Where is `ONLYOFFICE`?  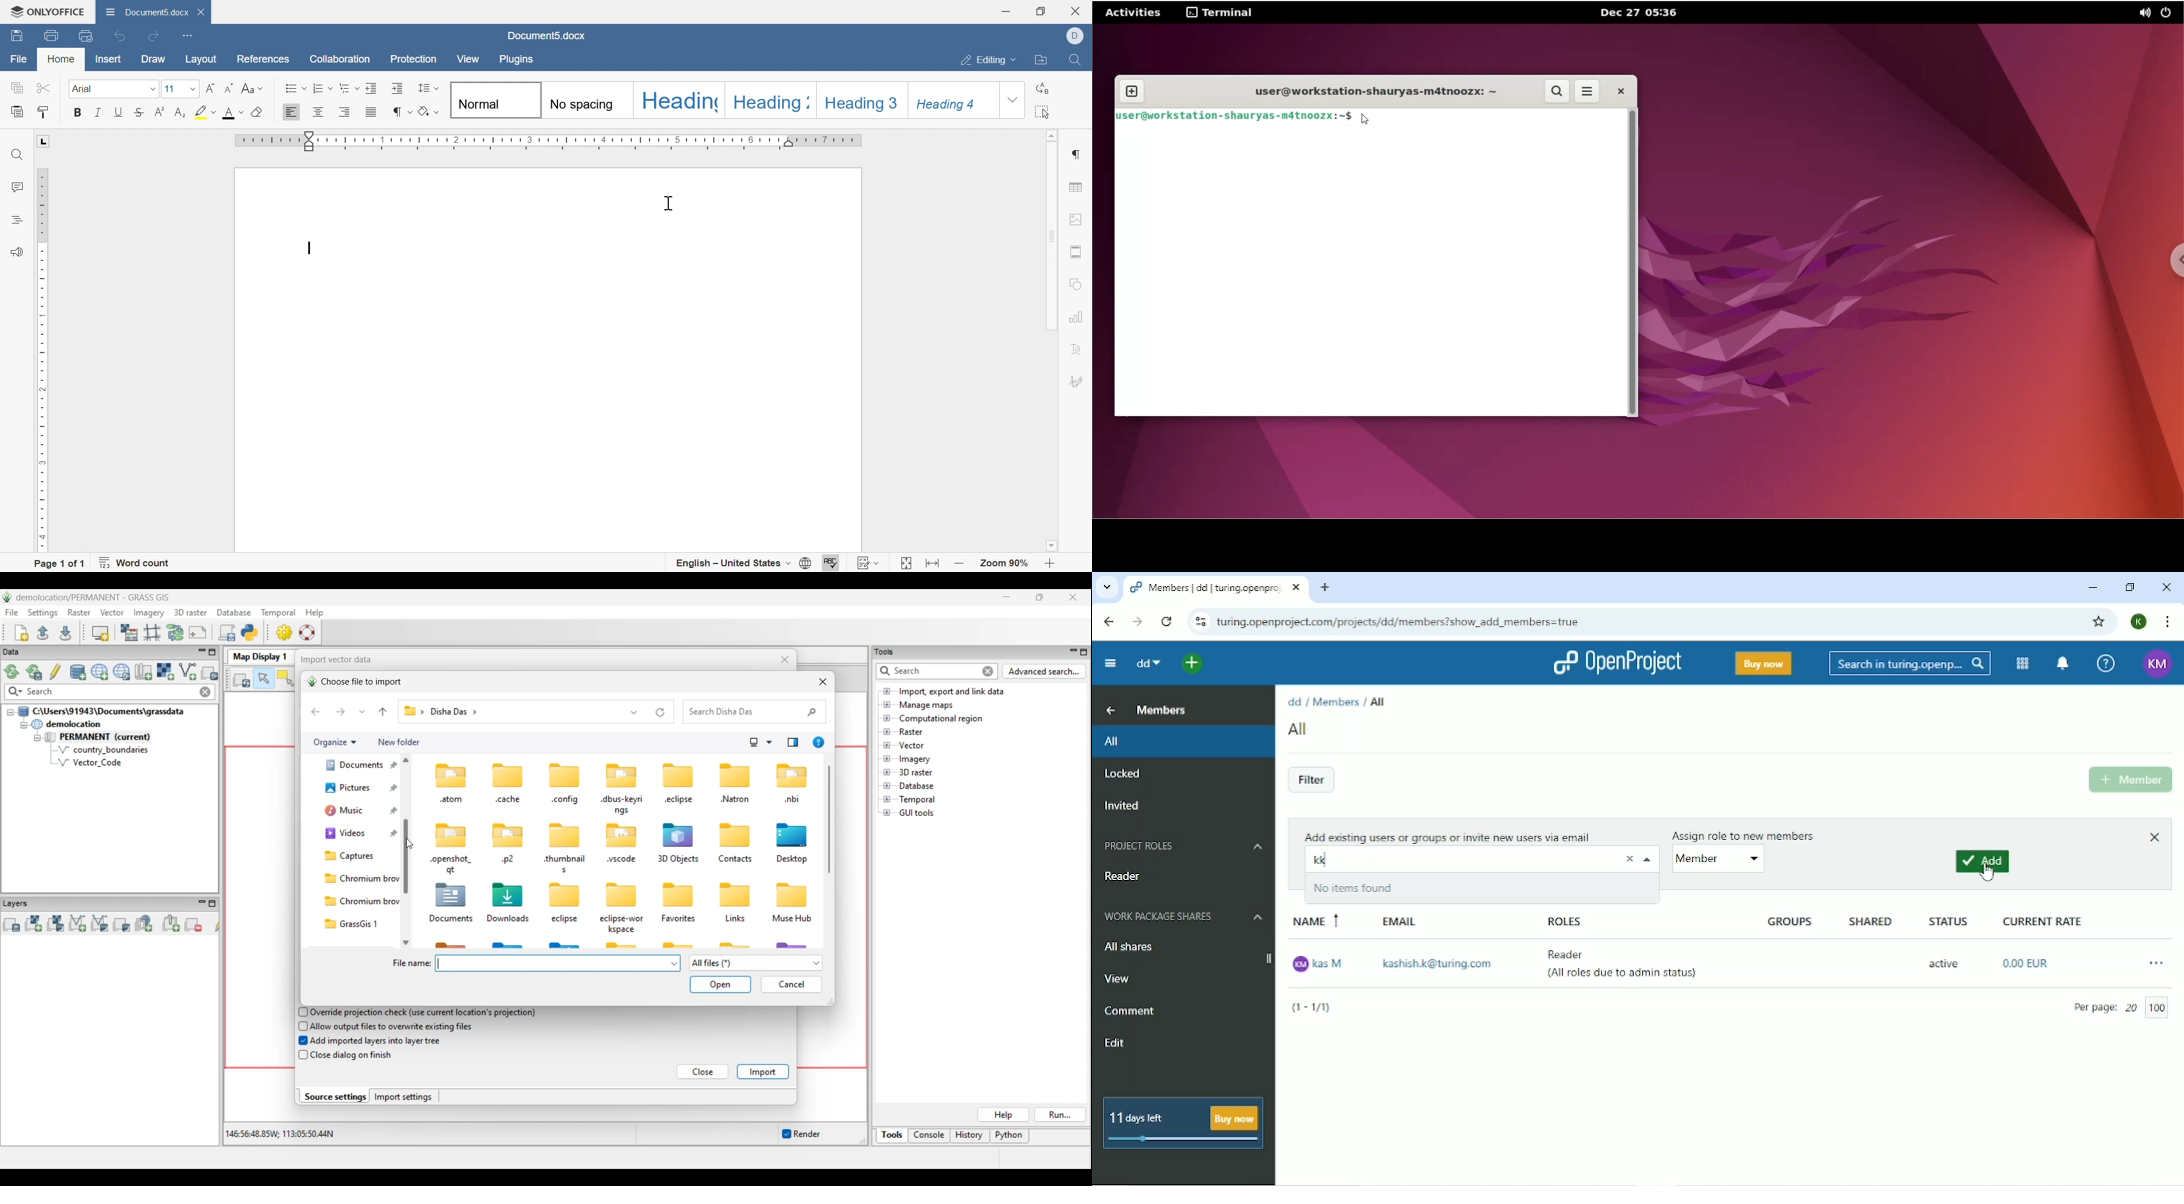 ONLYOFFICE is located at coordinates (47, 11).